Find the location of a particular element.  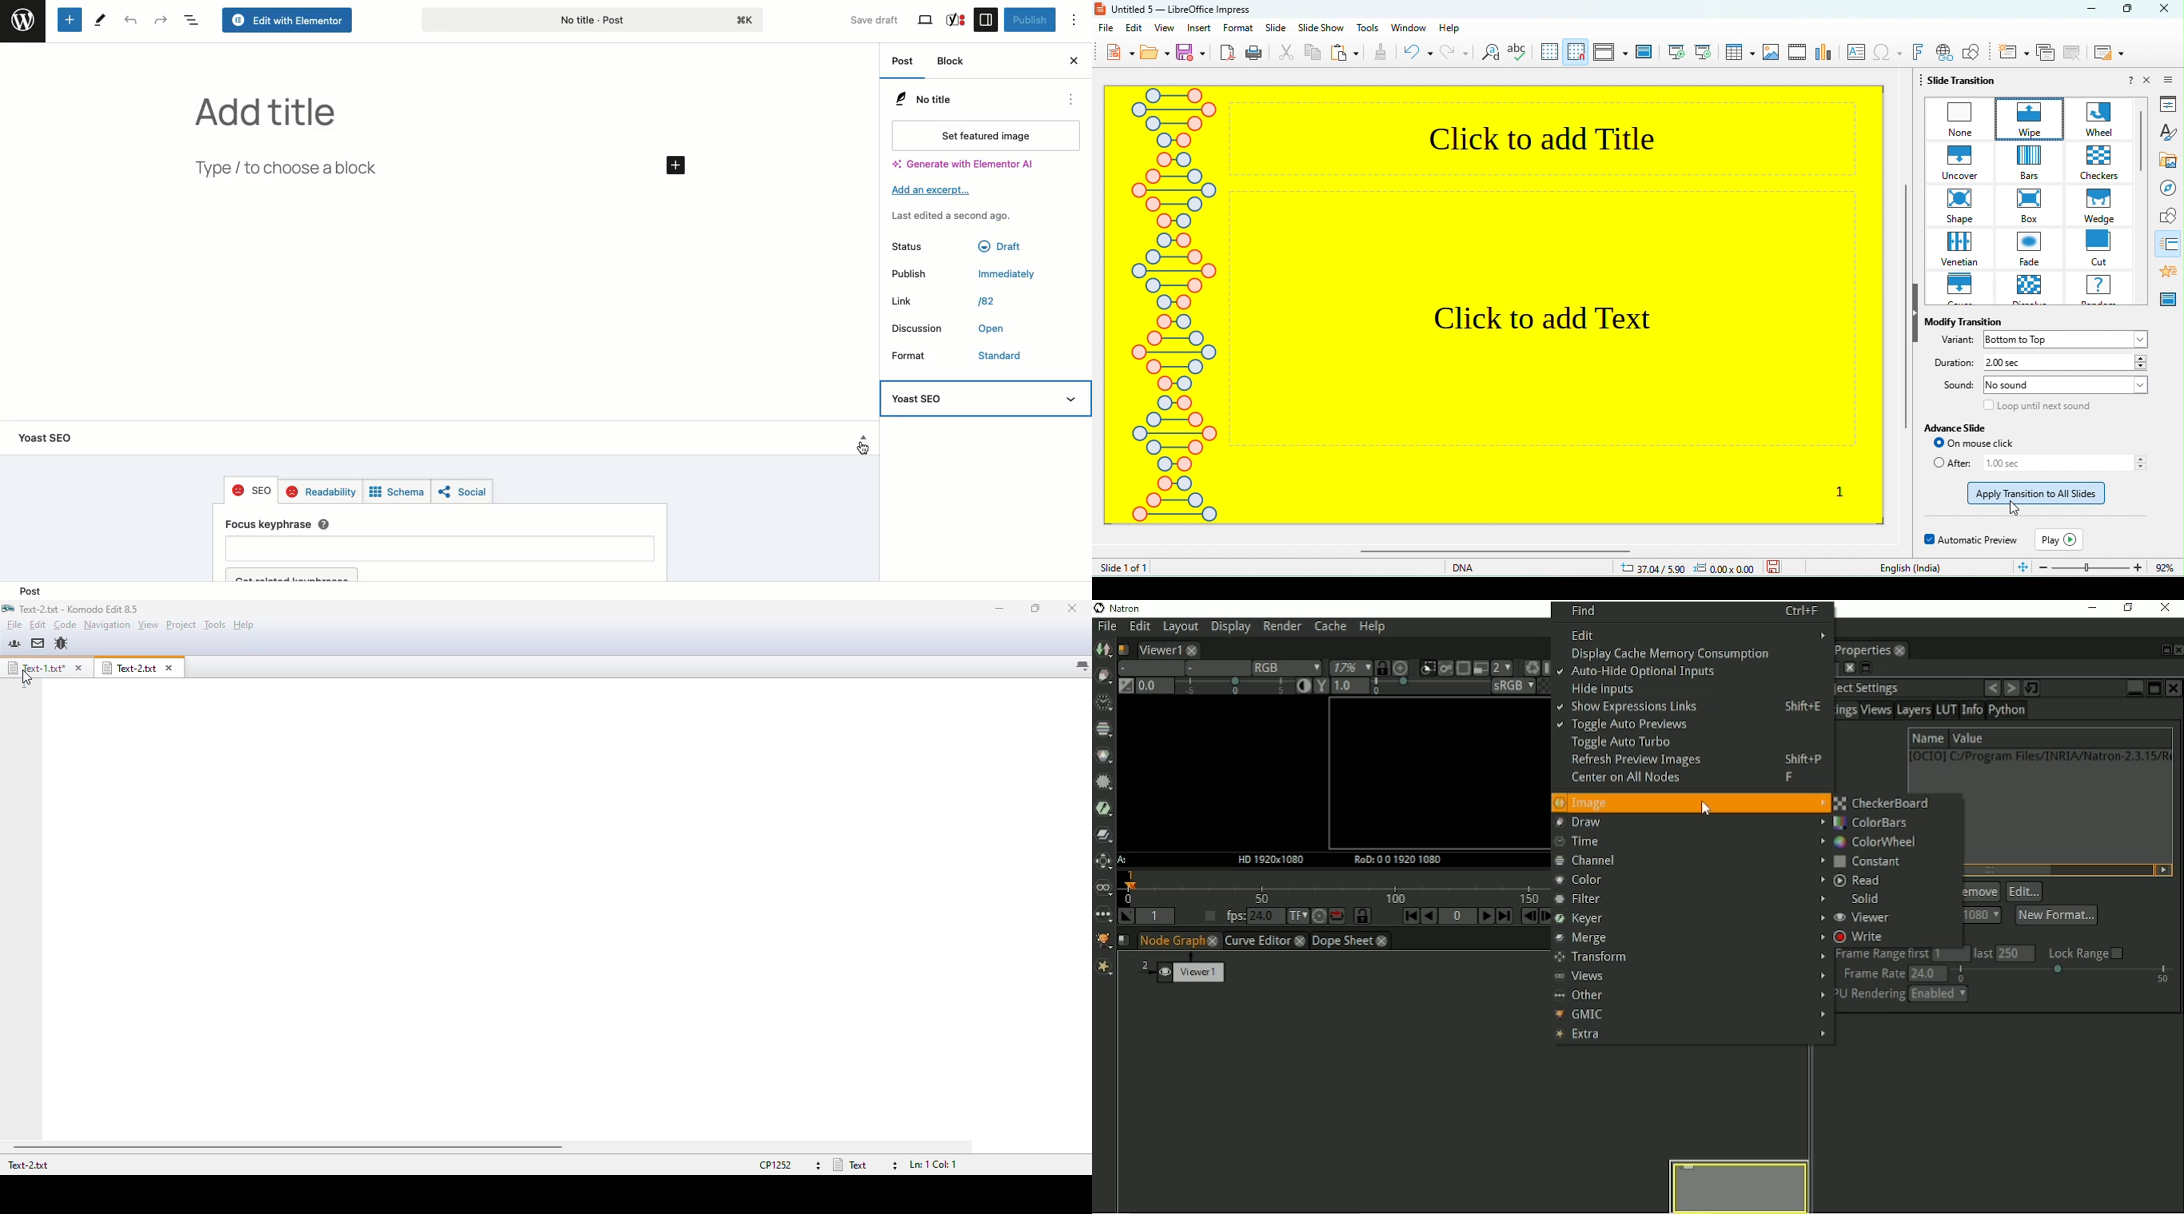

the document has not been modified since the last save is located at coordinates (1787, 568).